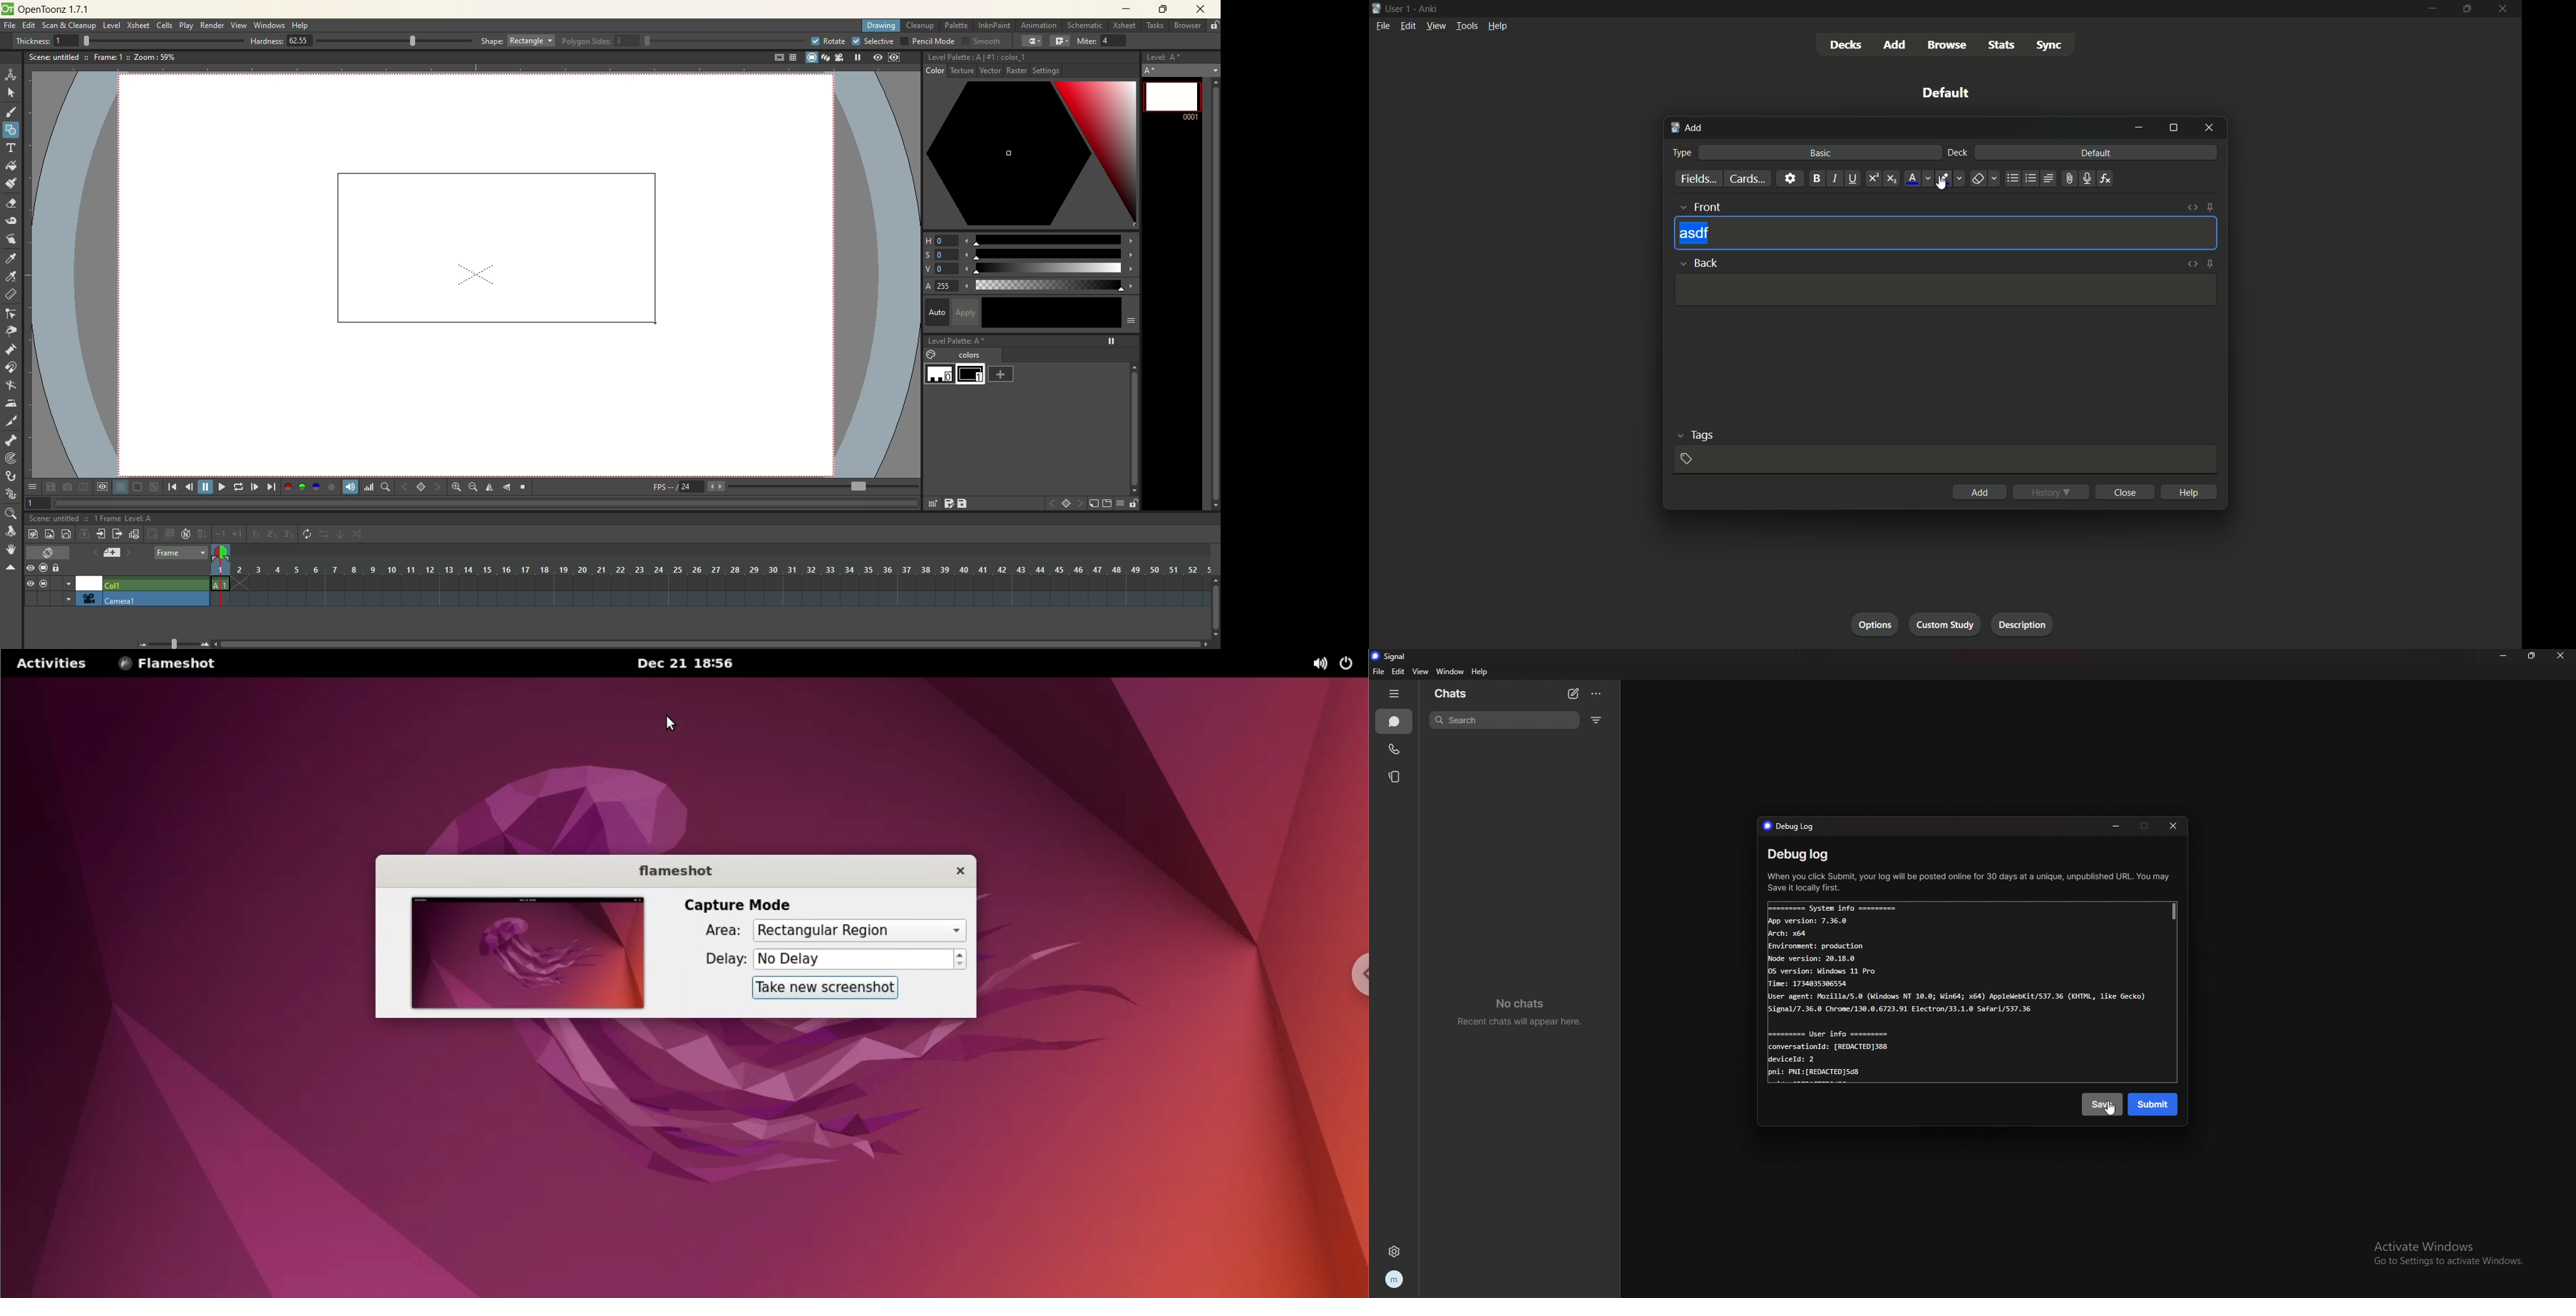 The image size is (2576, 1316). What do you see at coordinates (10, 221) in the screenshot?
I see `tape tool` at bounding box center [10, 221].